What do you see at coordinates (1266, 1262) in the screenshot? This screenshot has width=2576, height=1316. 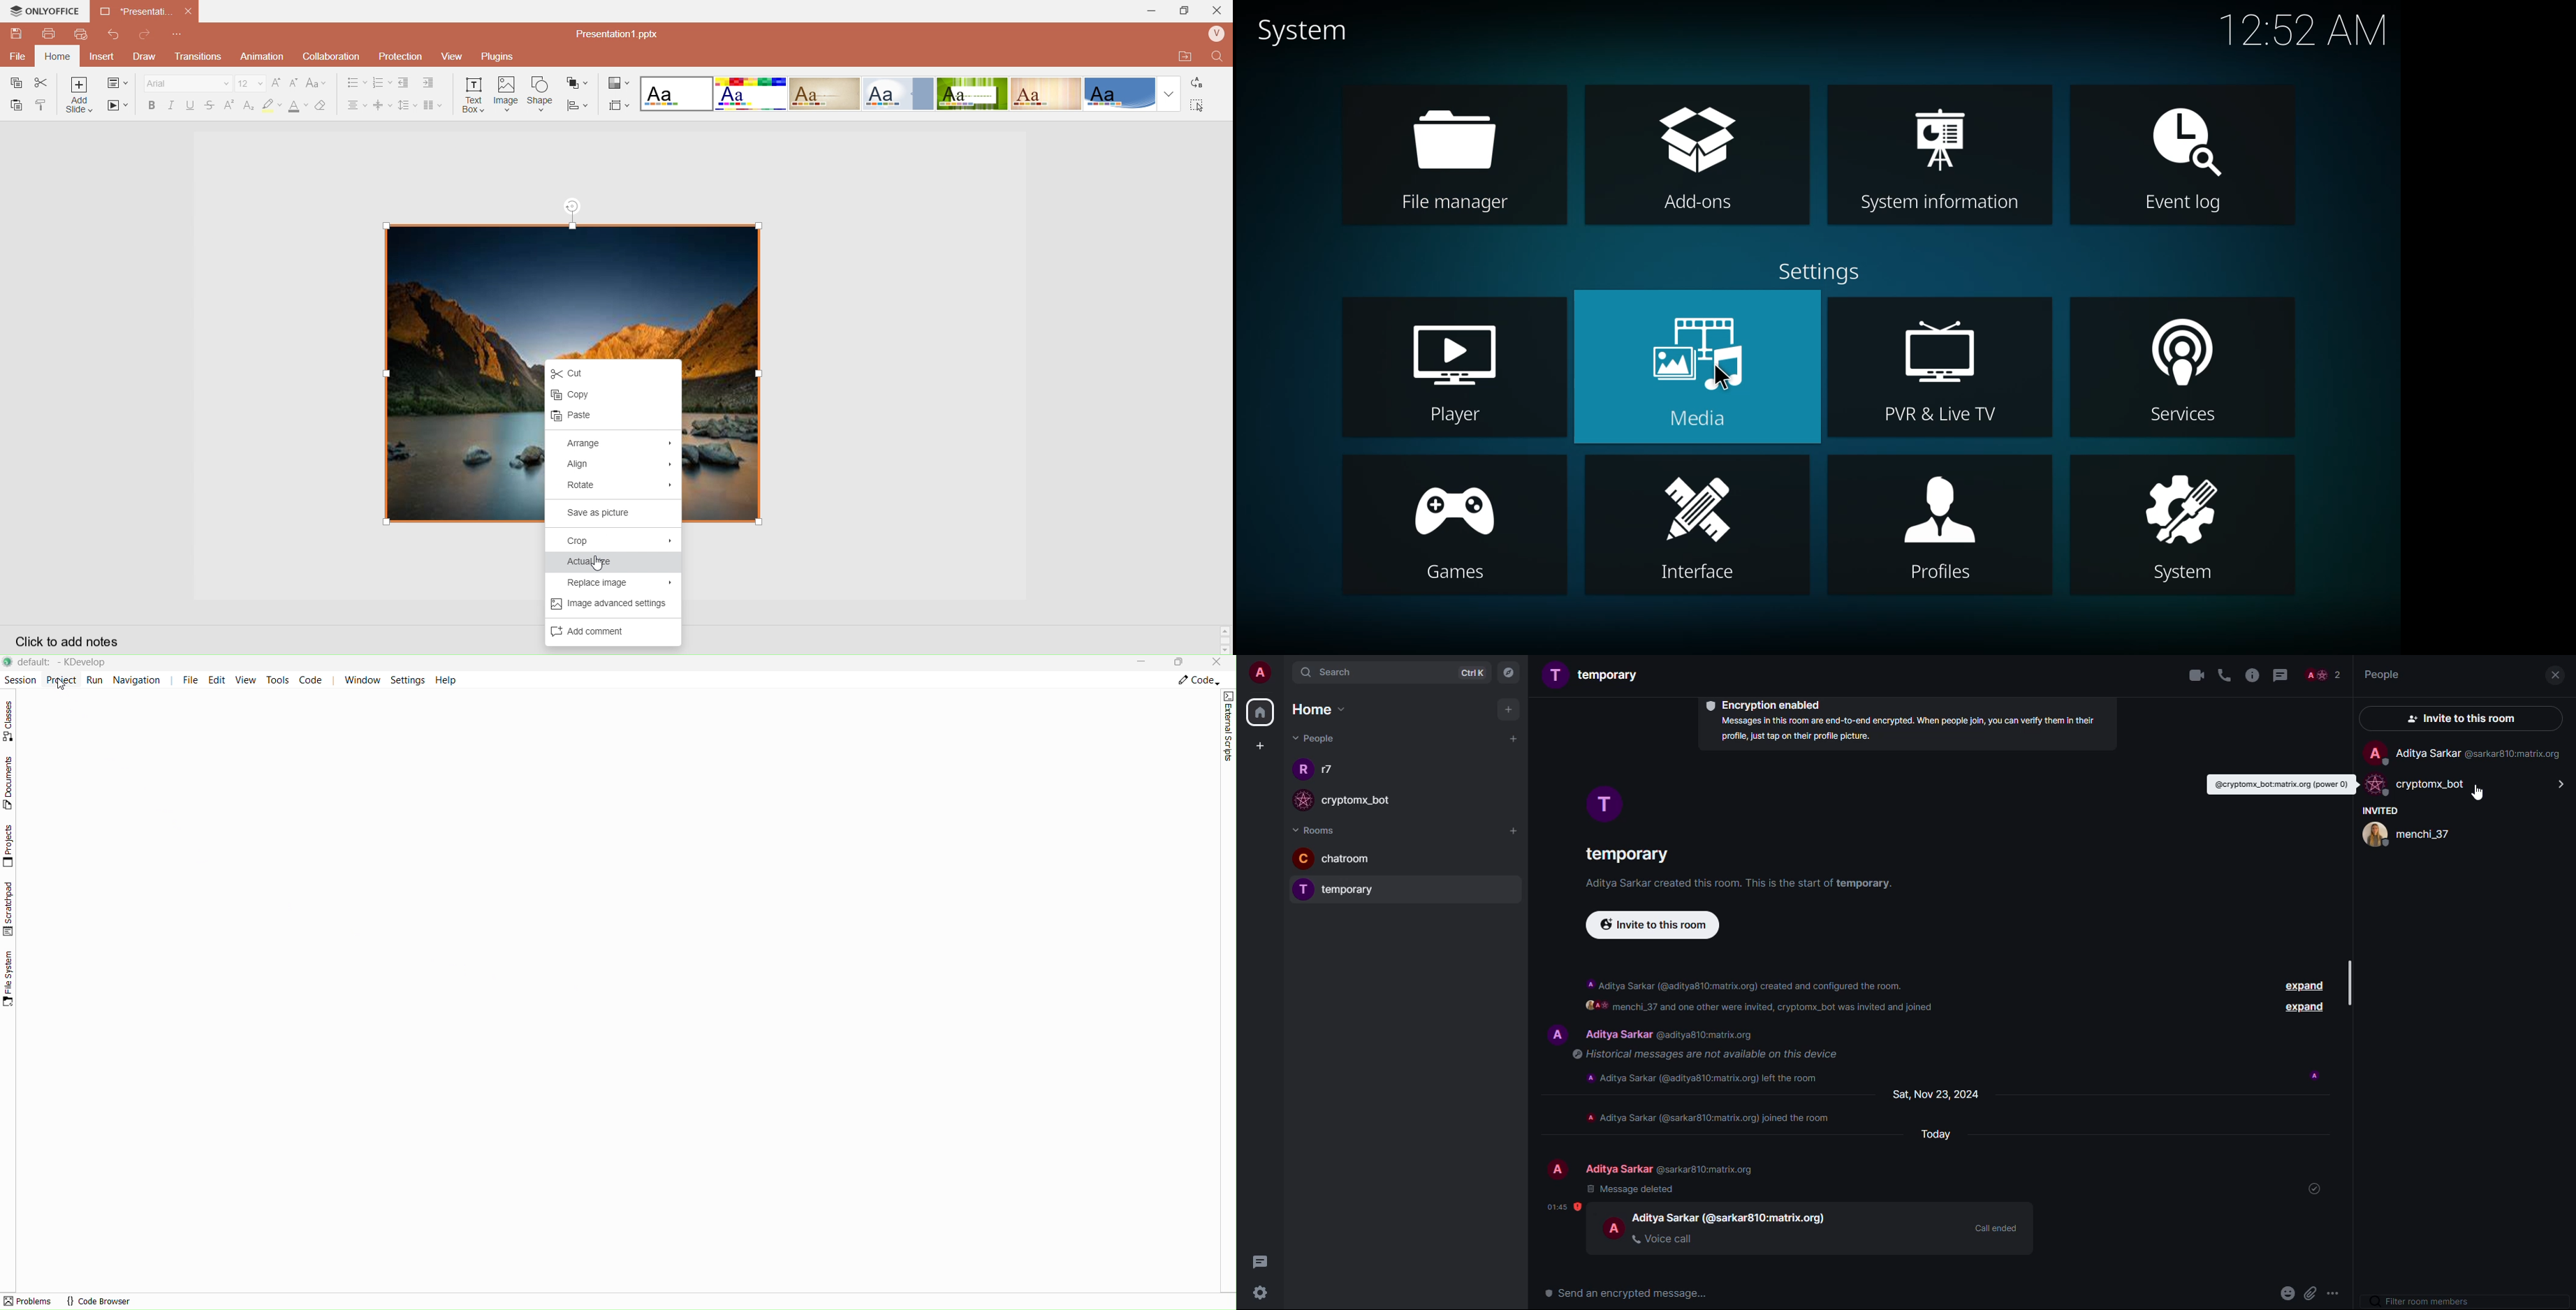 I see `threads` at bounding box center [1266, 1262].